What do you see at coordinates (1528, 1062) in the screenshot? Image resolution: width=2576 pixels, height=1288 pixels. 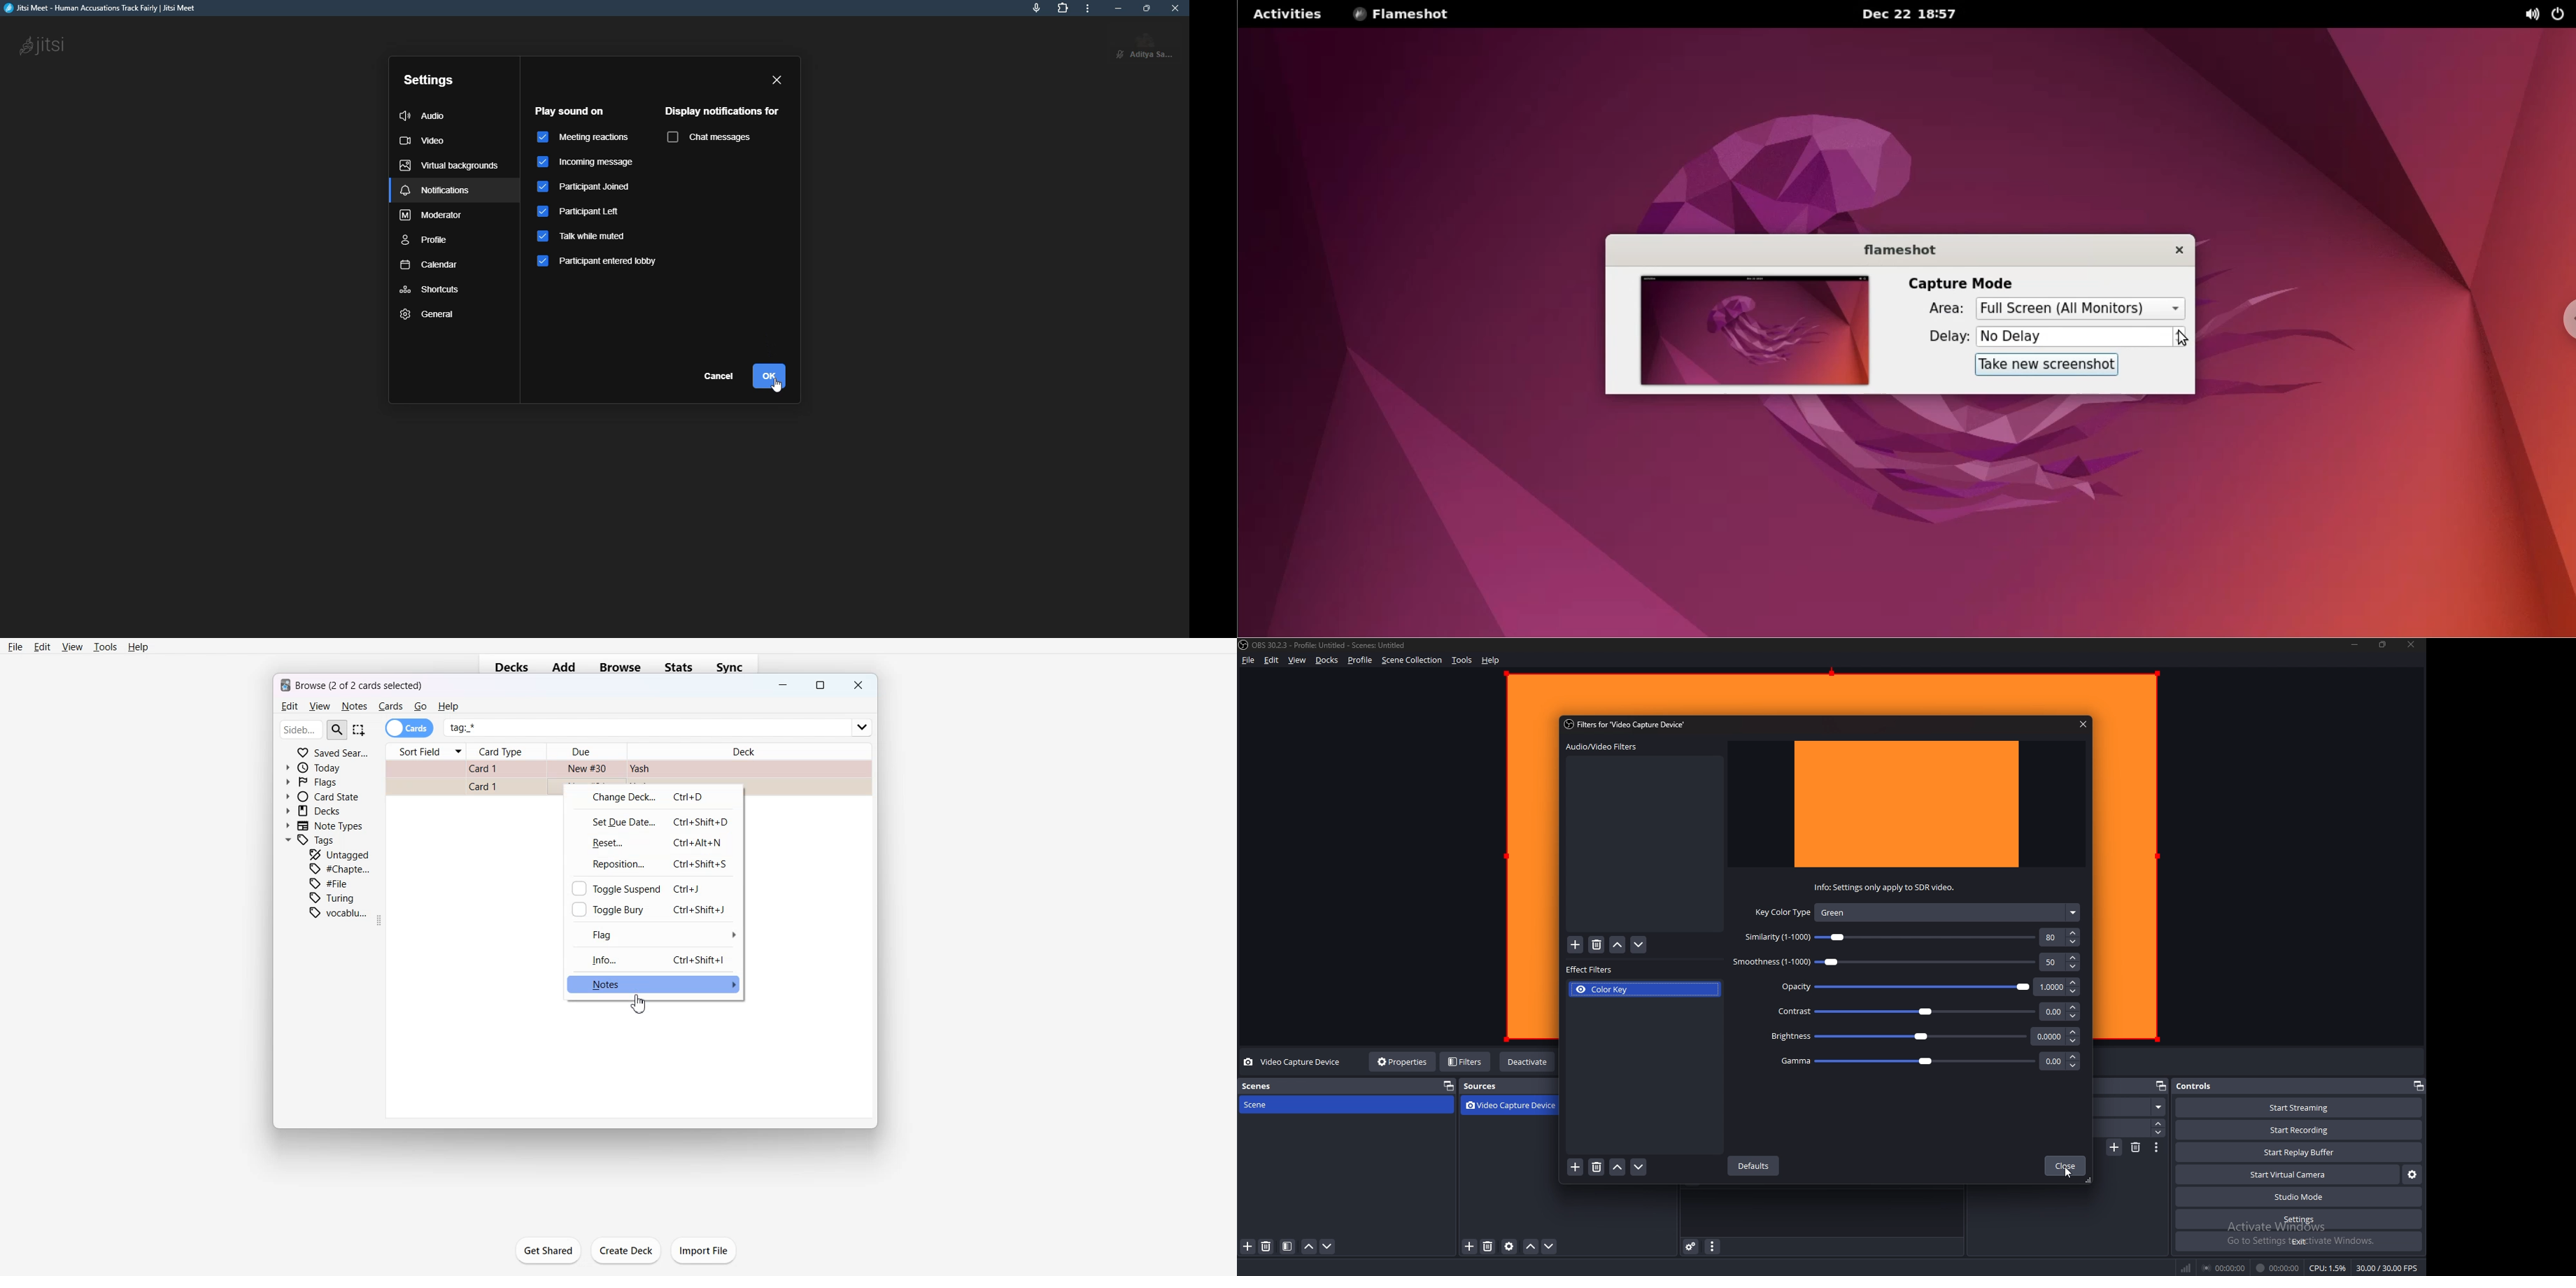 I see `deactivate` at bounding box center [1528, 1062].